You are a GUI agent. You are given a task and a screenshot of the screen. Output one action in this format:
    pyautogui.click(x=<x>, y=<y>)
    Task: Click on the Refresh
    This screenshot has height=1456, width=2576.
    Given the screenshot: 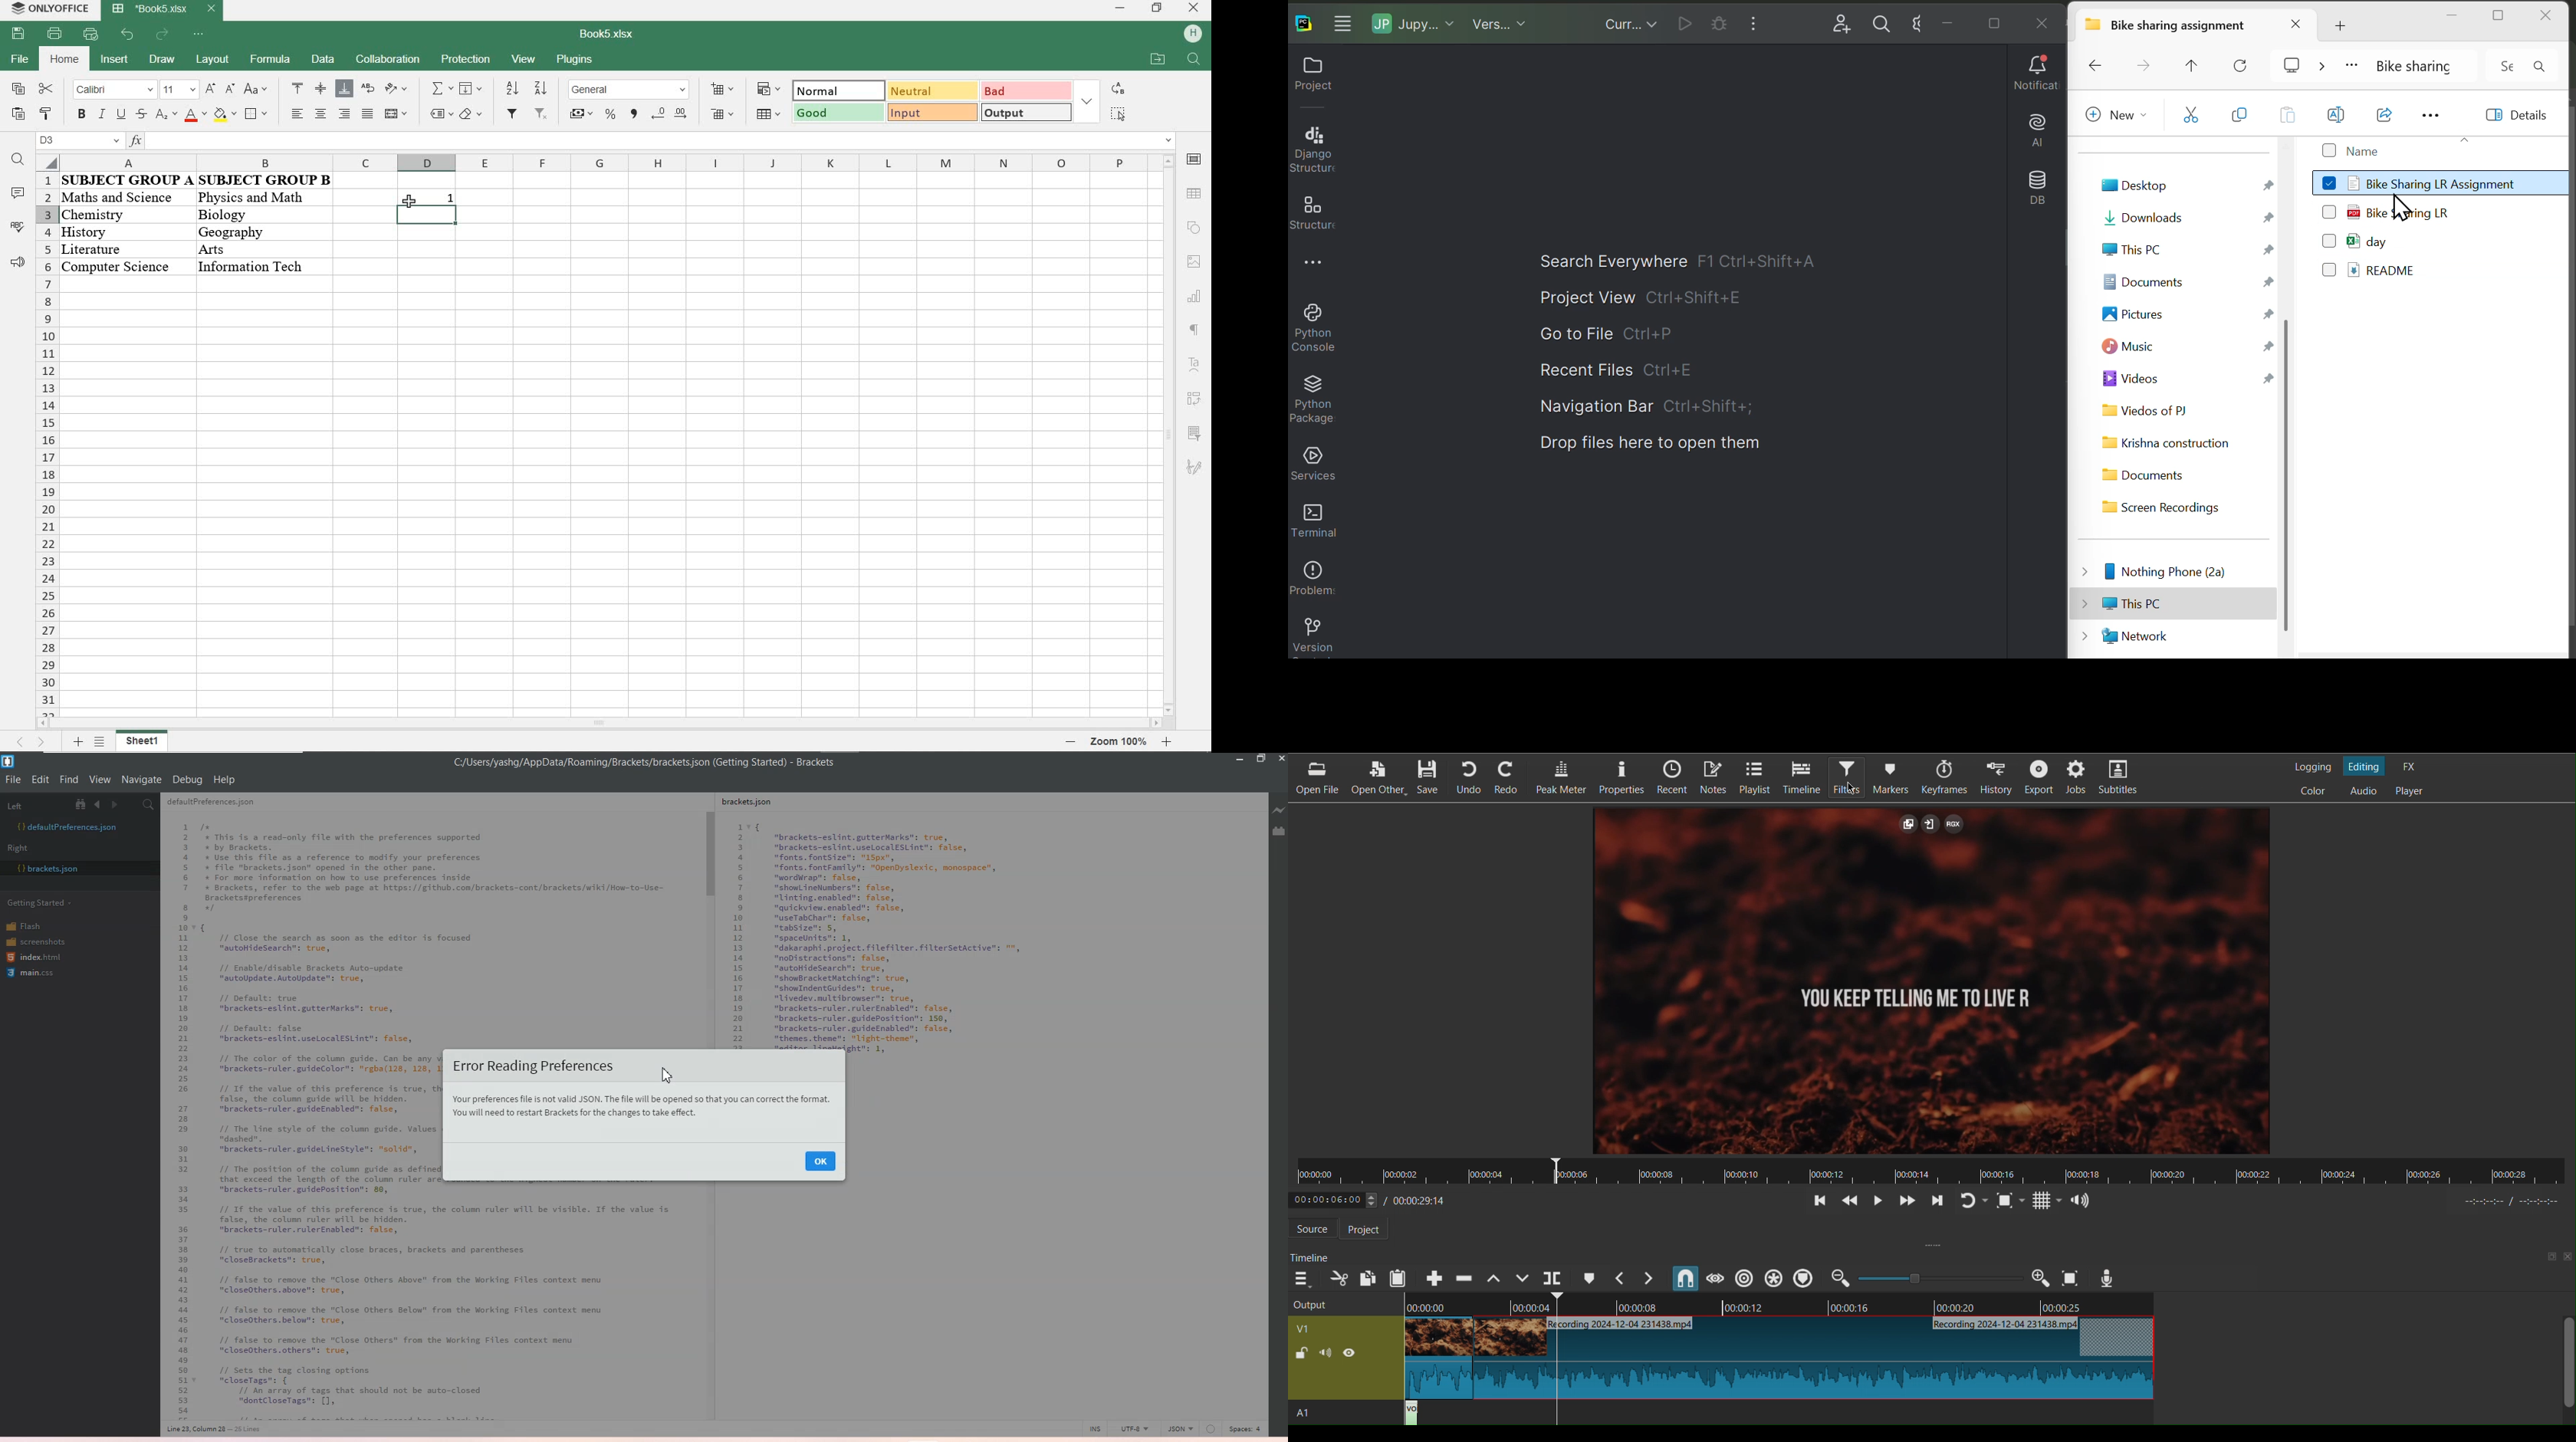 What is the action you would take?
    pyautogui.click(x=1974, y=1201)
    